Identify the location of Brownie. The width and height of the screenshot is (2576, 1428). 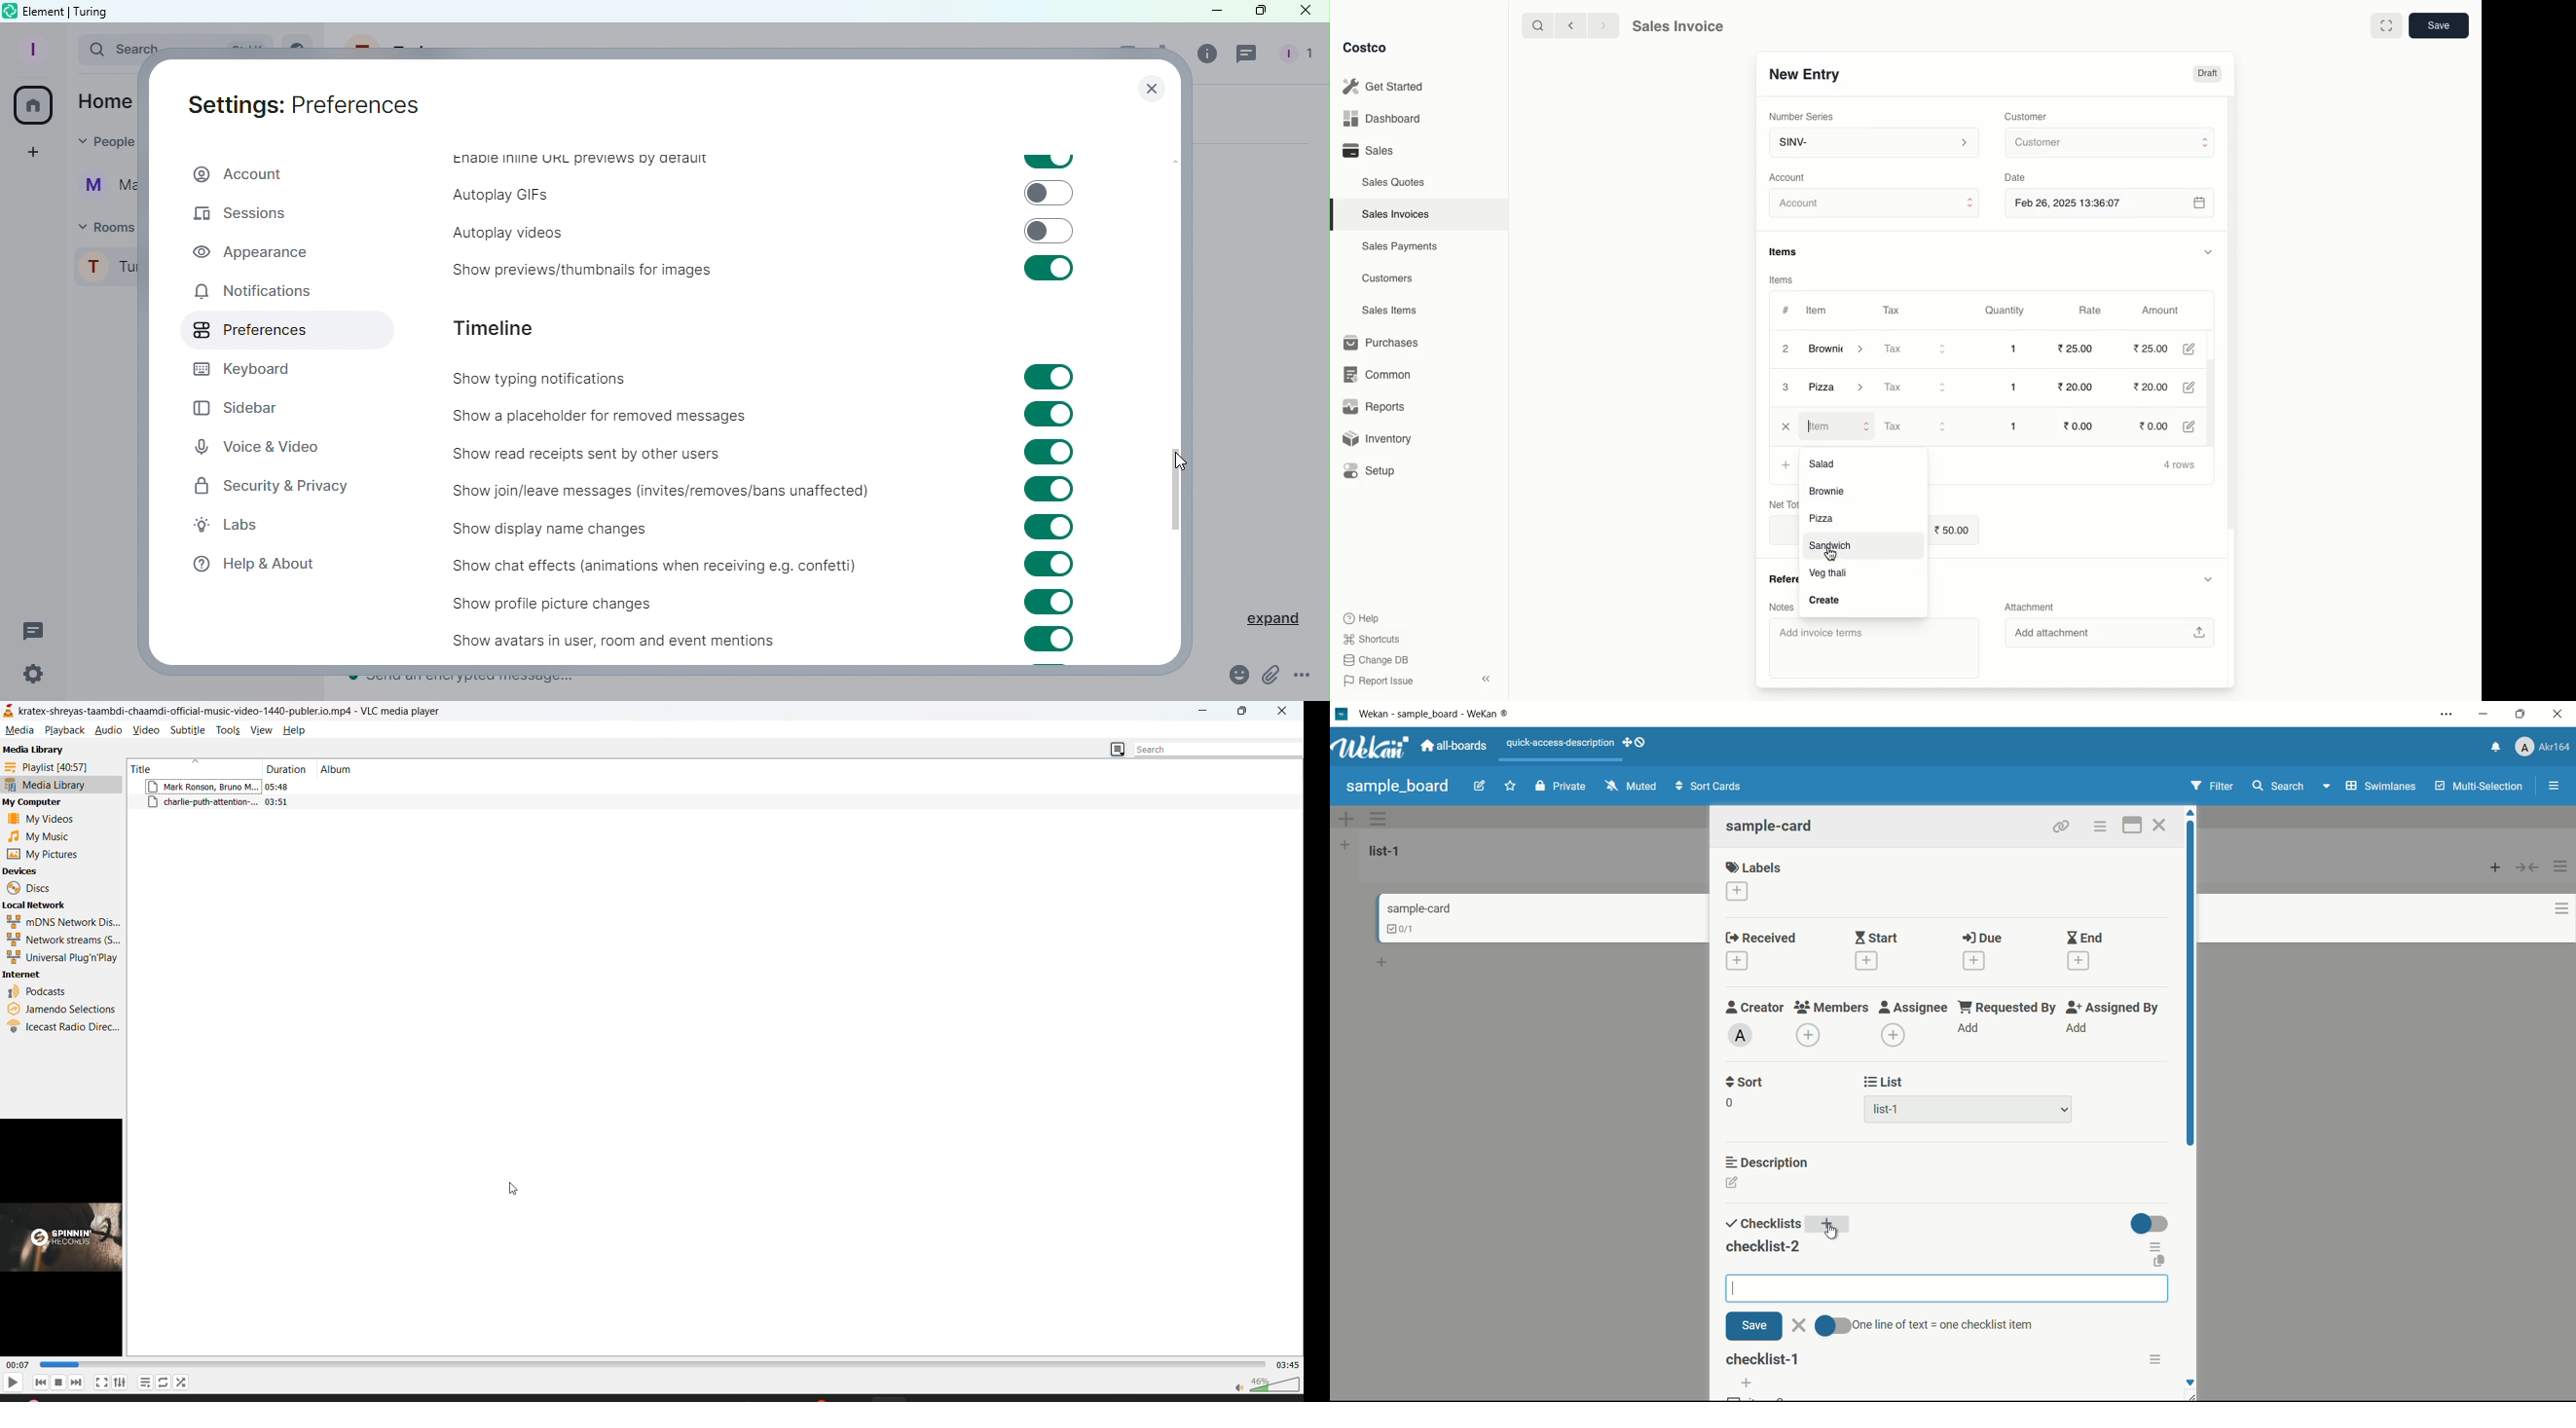
(1832, 491).